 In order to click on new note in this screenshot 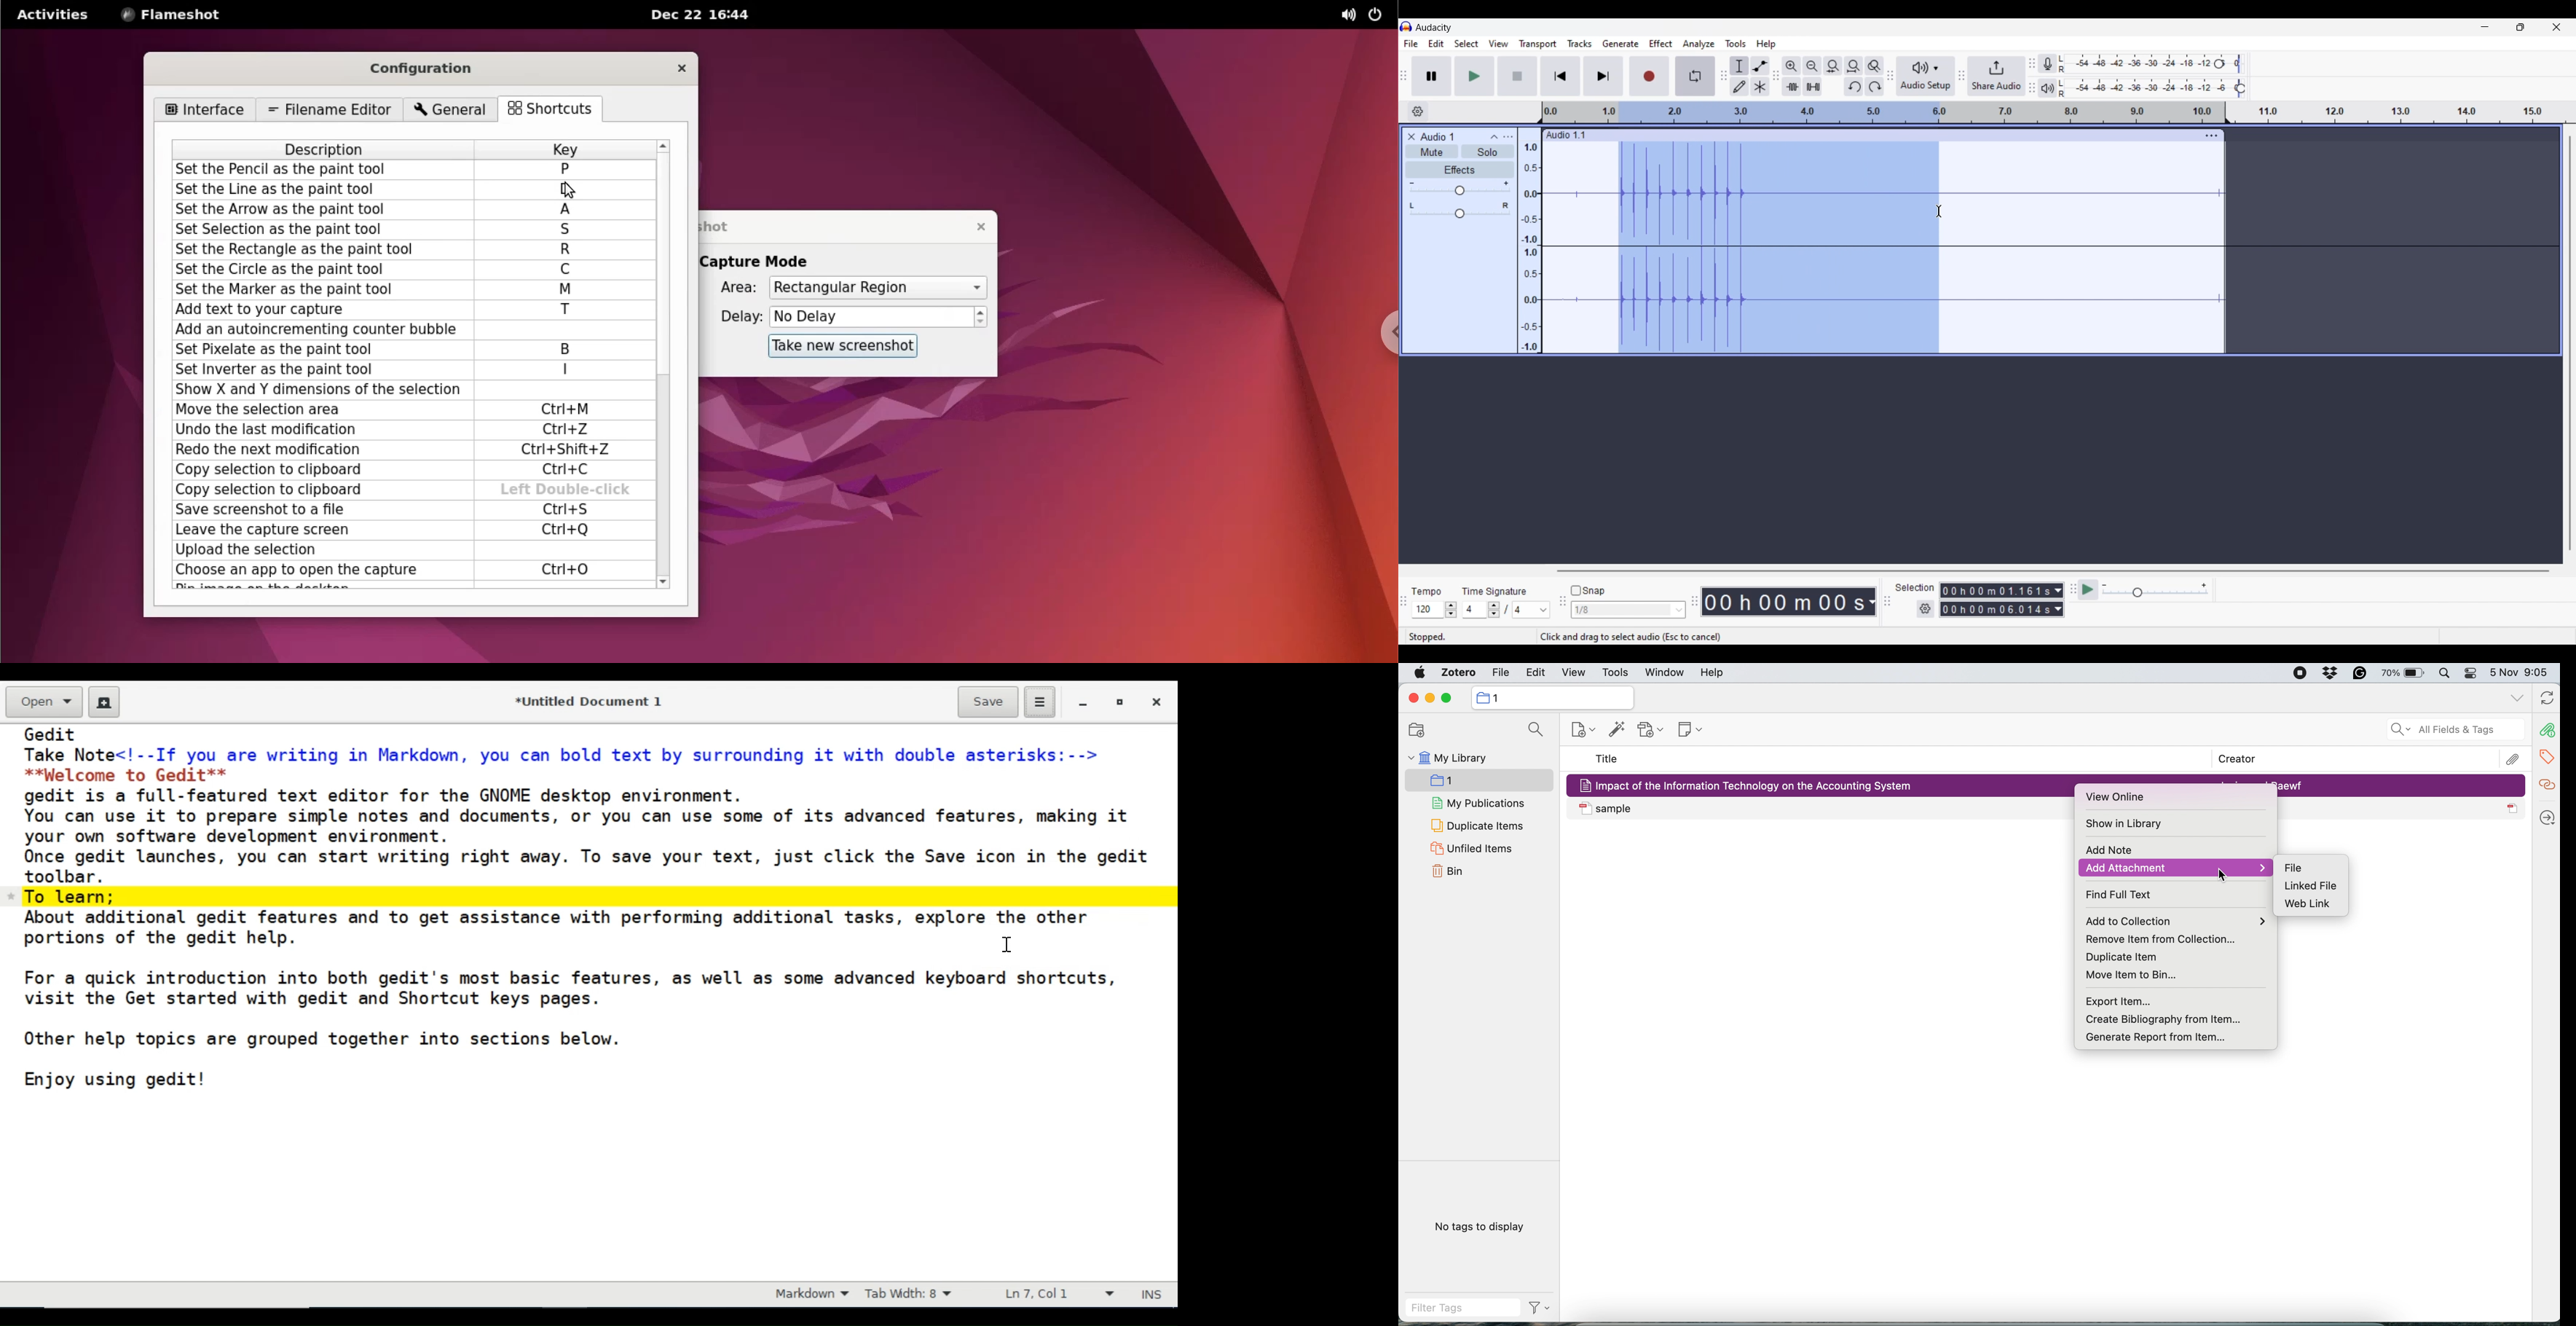, I will do `click(1687, 728)`.